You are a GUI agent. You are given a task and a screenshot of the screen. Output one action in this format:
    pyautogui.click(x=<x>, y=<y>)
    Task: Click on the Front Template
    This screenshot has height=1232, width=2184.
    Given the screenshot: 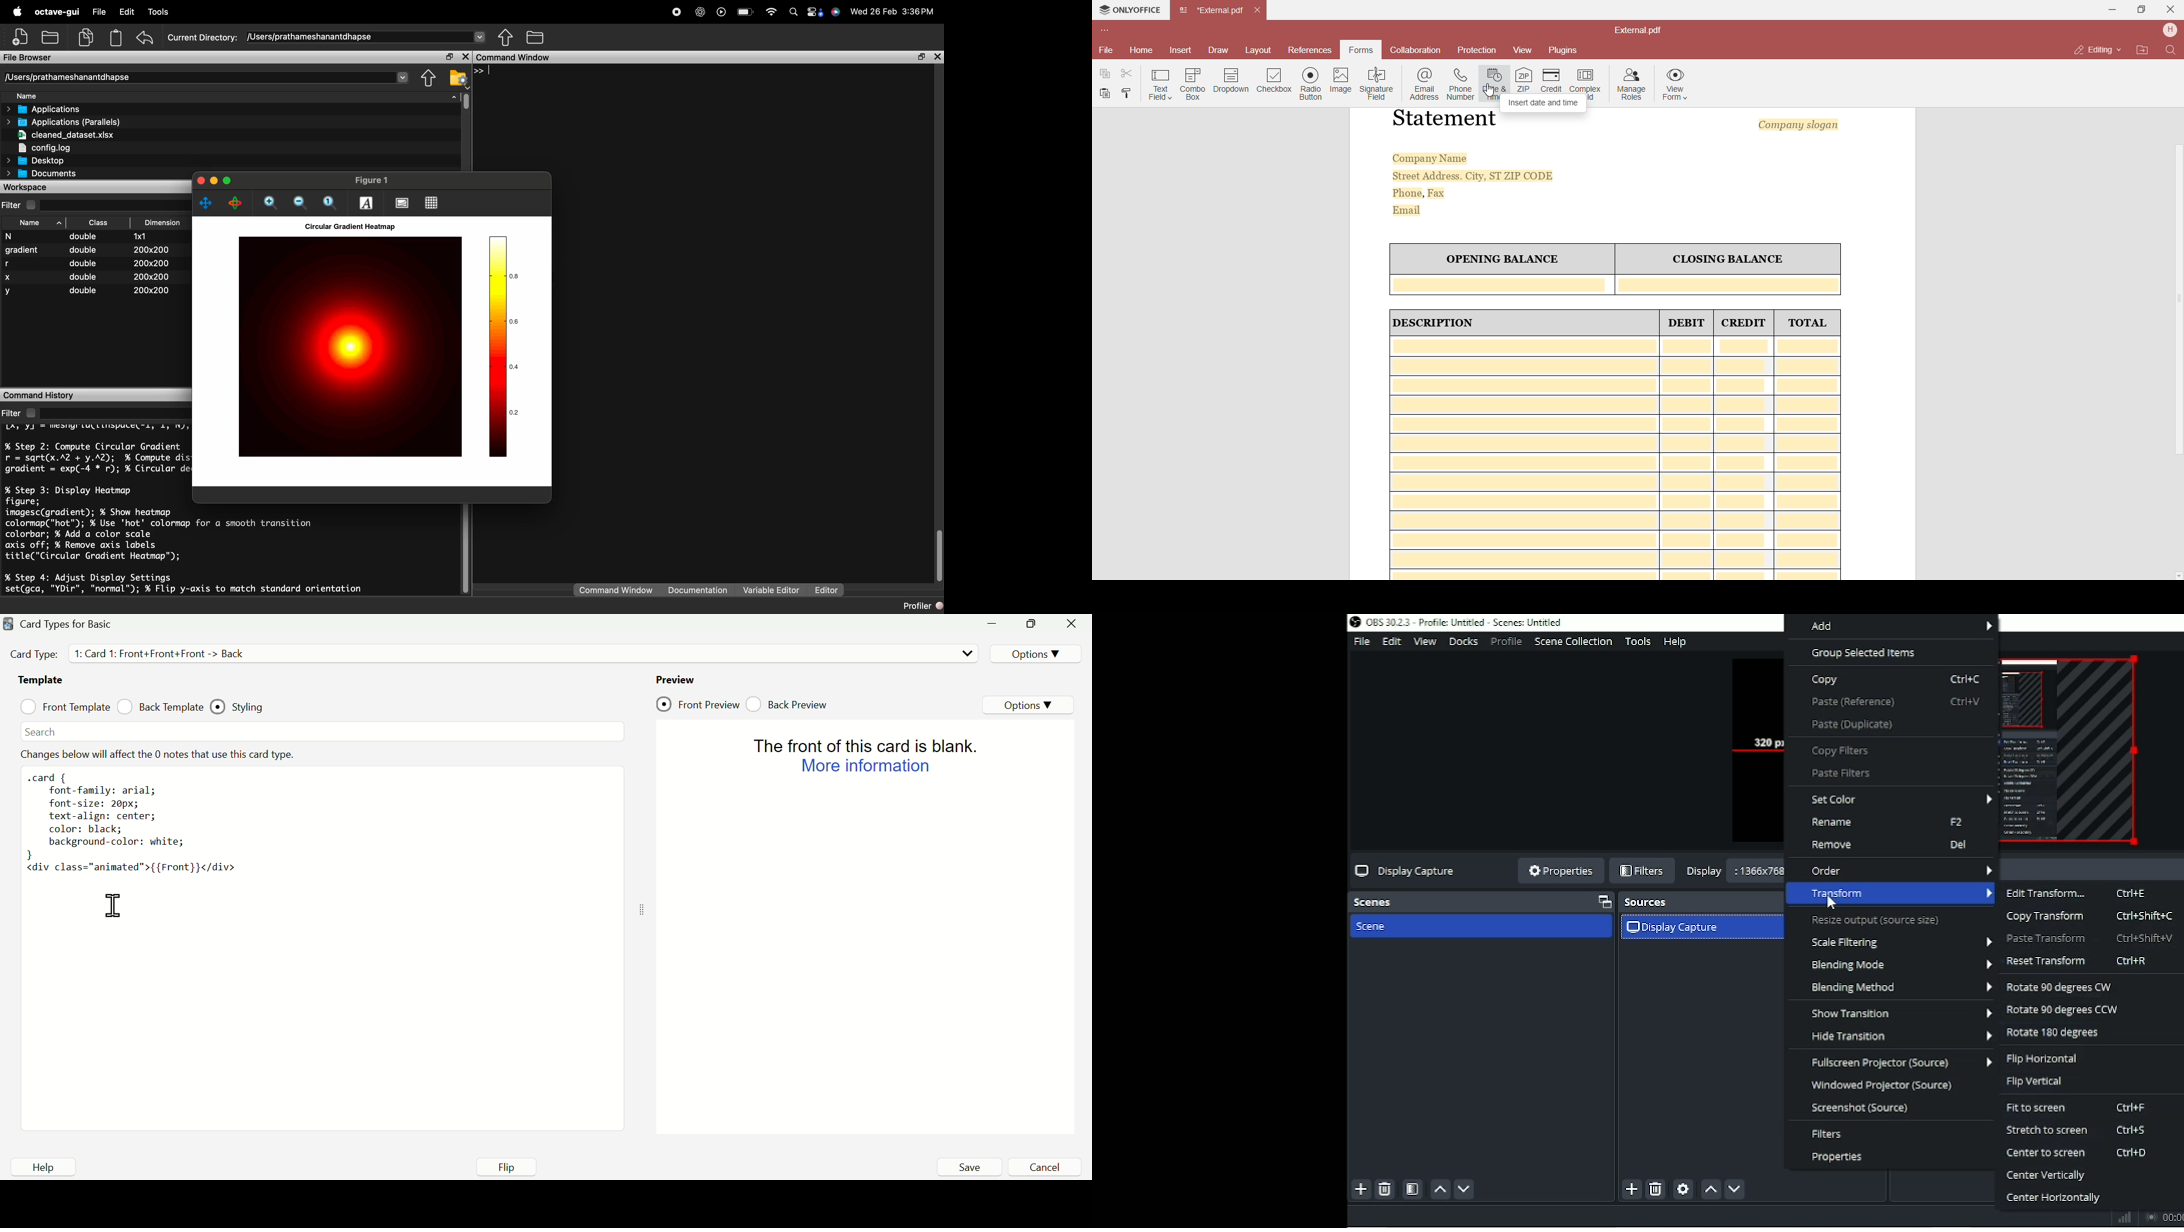 What is the action you would take?
    pyautogui.click(x=65, y=707)
    